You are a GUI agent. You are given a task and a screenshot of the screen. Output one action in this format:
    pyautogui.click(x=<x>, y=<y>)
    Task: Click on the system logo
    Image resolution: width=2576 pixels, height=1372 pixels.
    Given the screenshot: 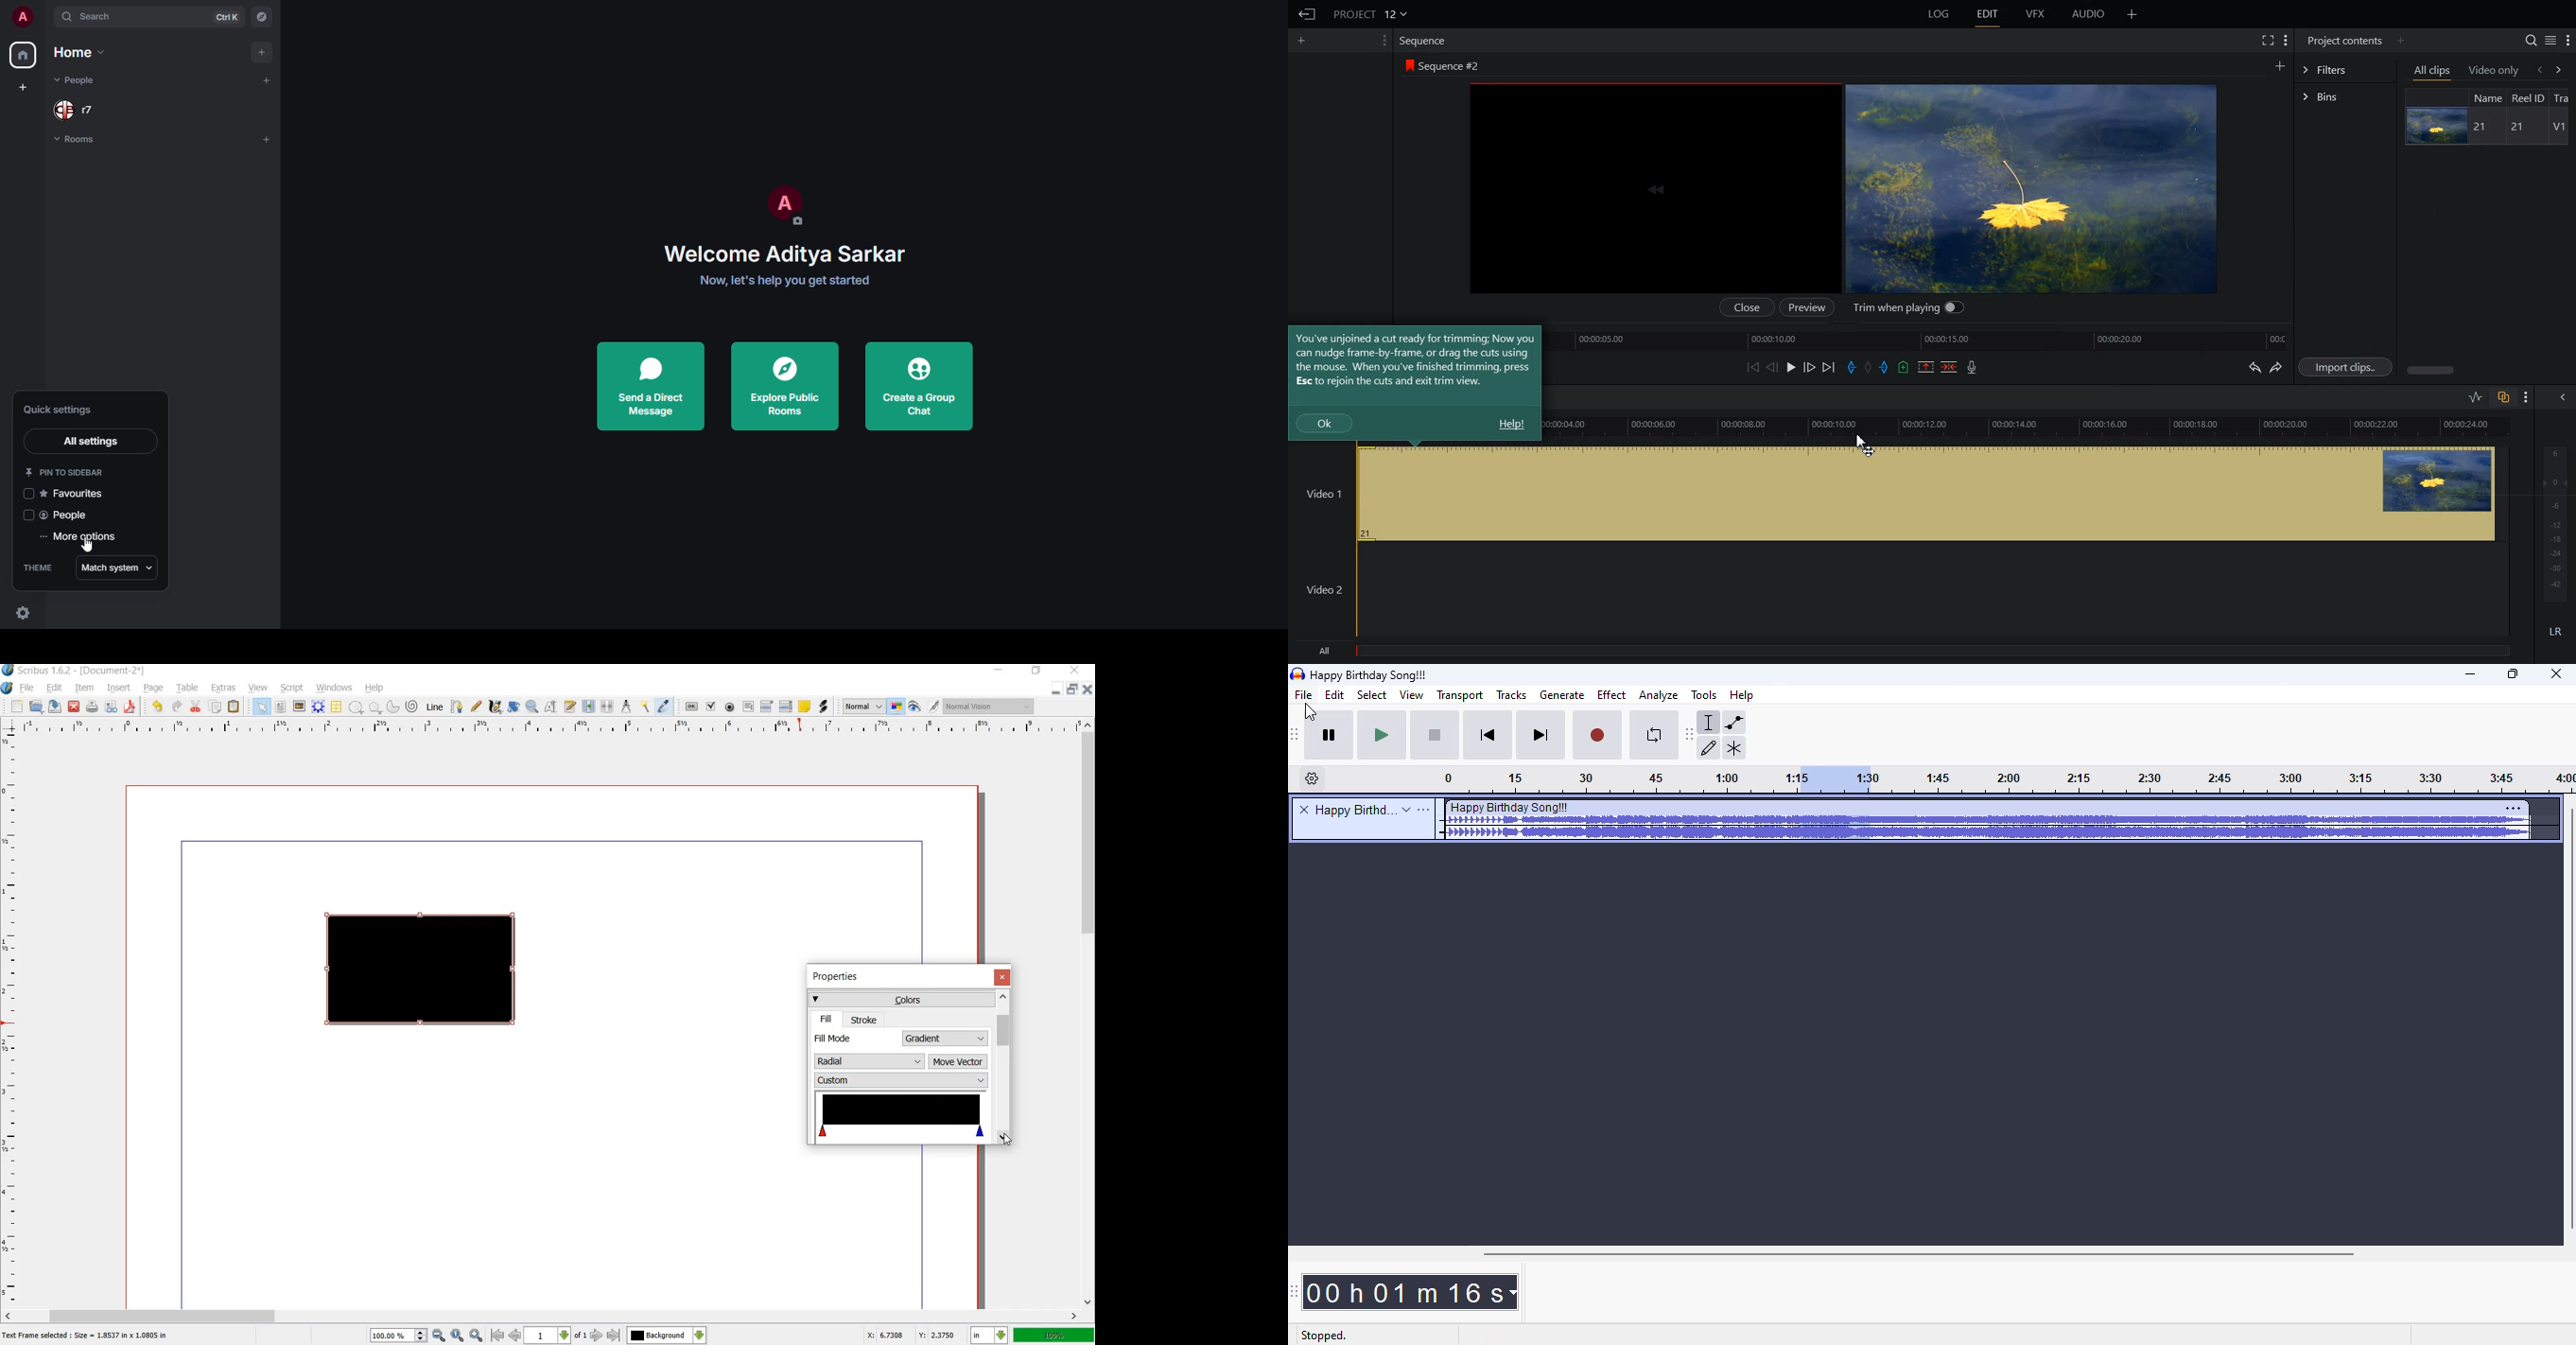 What is the action you would take?
    pyautogui.click(x=7, y=688)
    